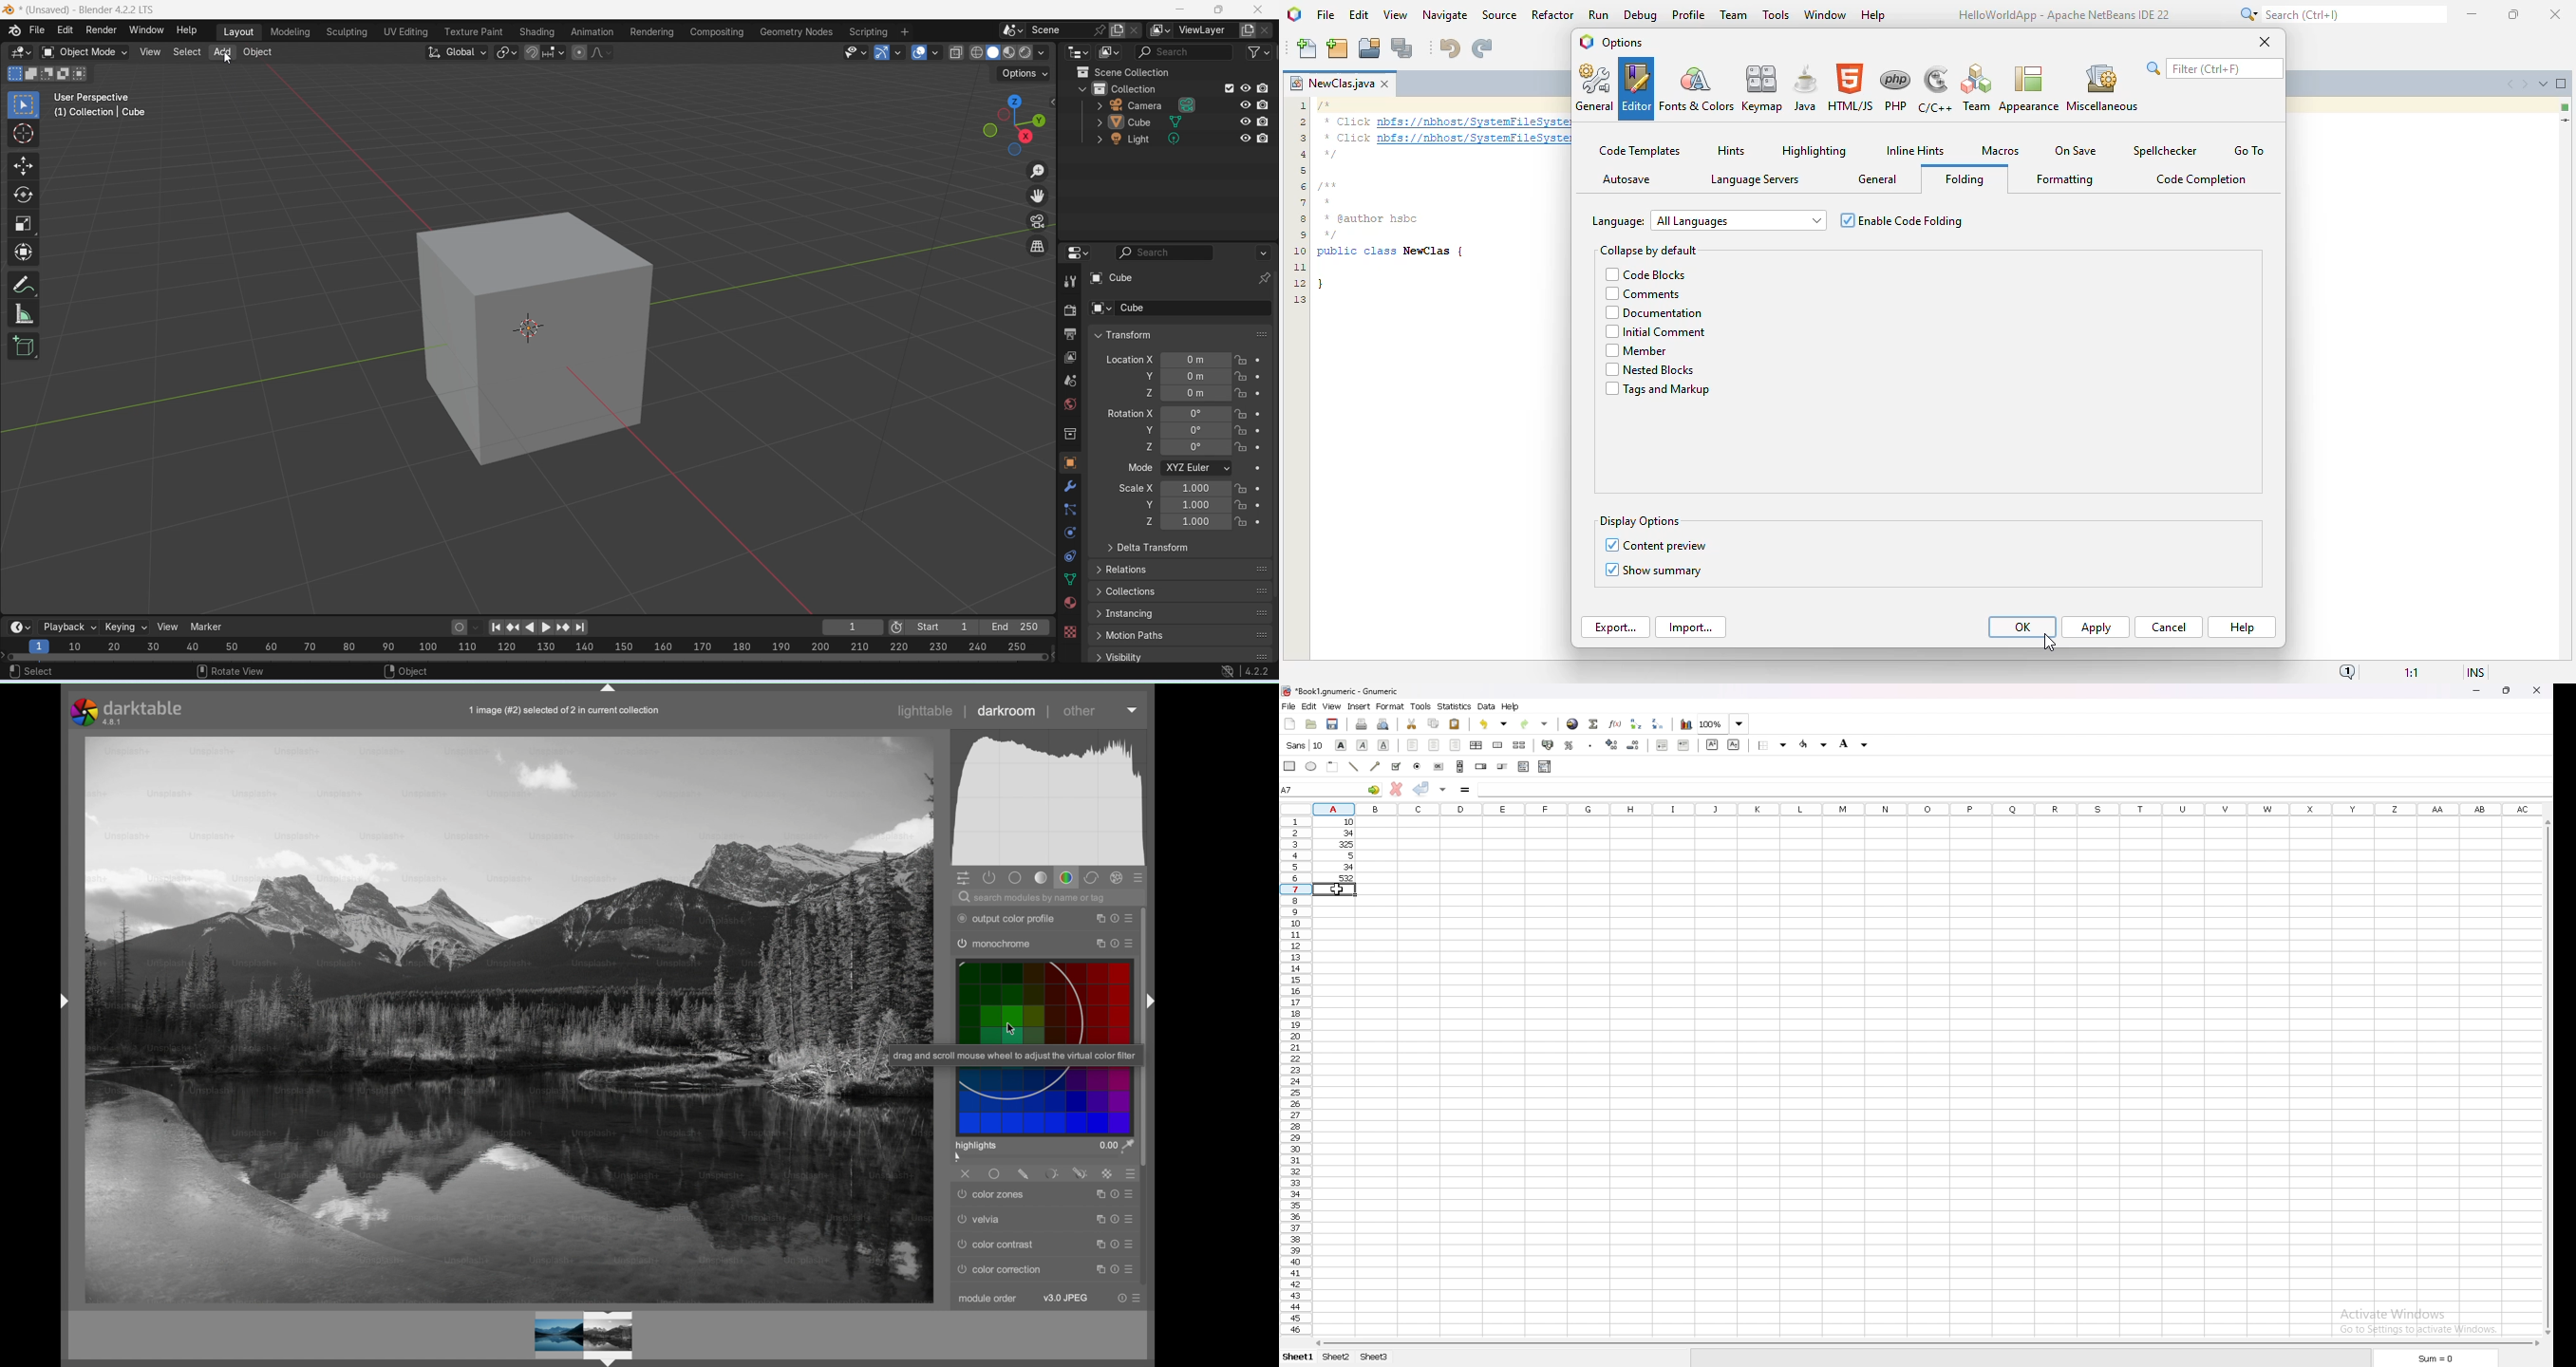 Image resolution: width=2576 pixels, height=1372 pixels. I want to click on sheet 1, so click(1297, 1358).